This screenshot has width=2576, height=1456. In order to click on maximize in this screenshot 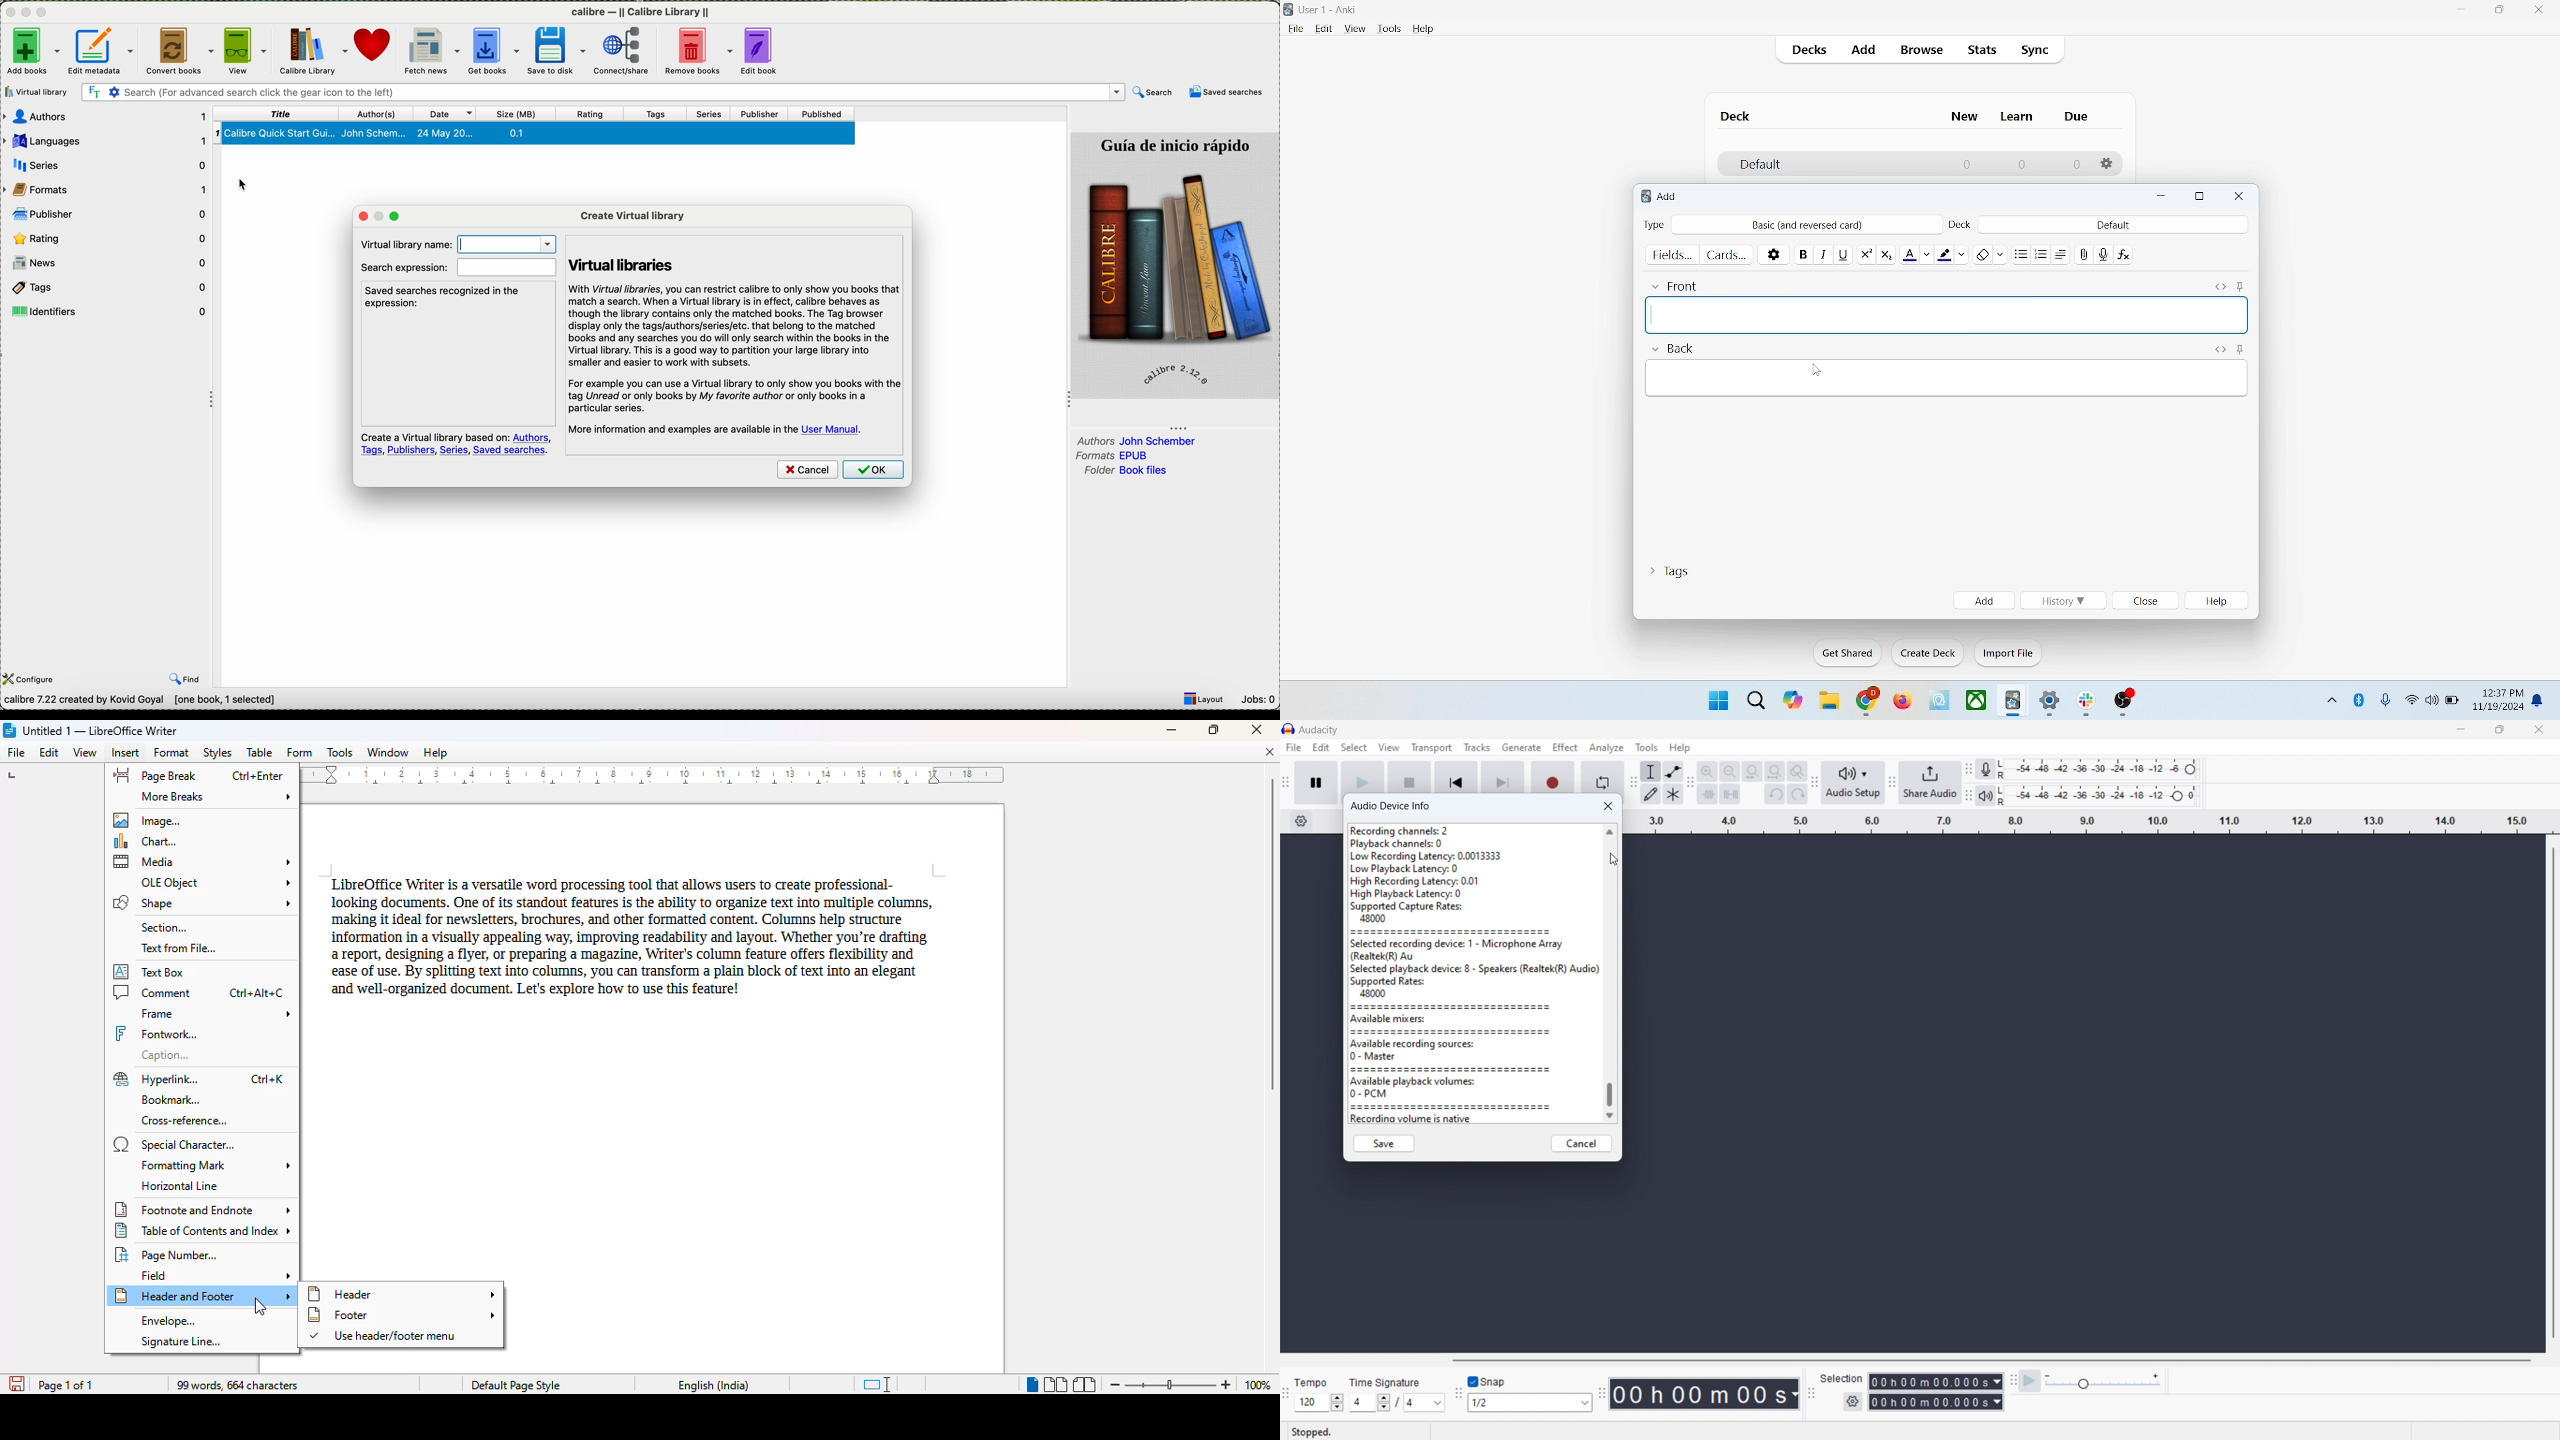, I will do `click(2200, 197)`.